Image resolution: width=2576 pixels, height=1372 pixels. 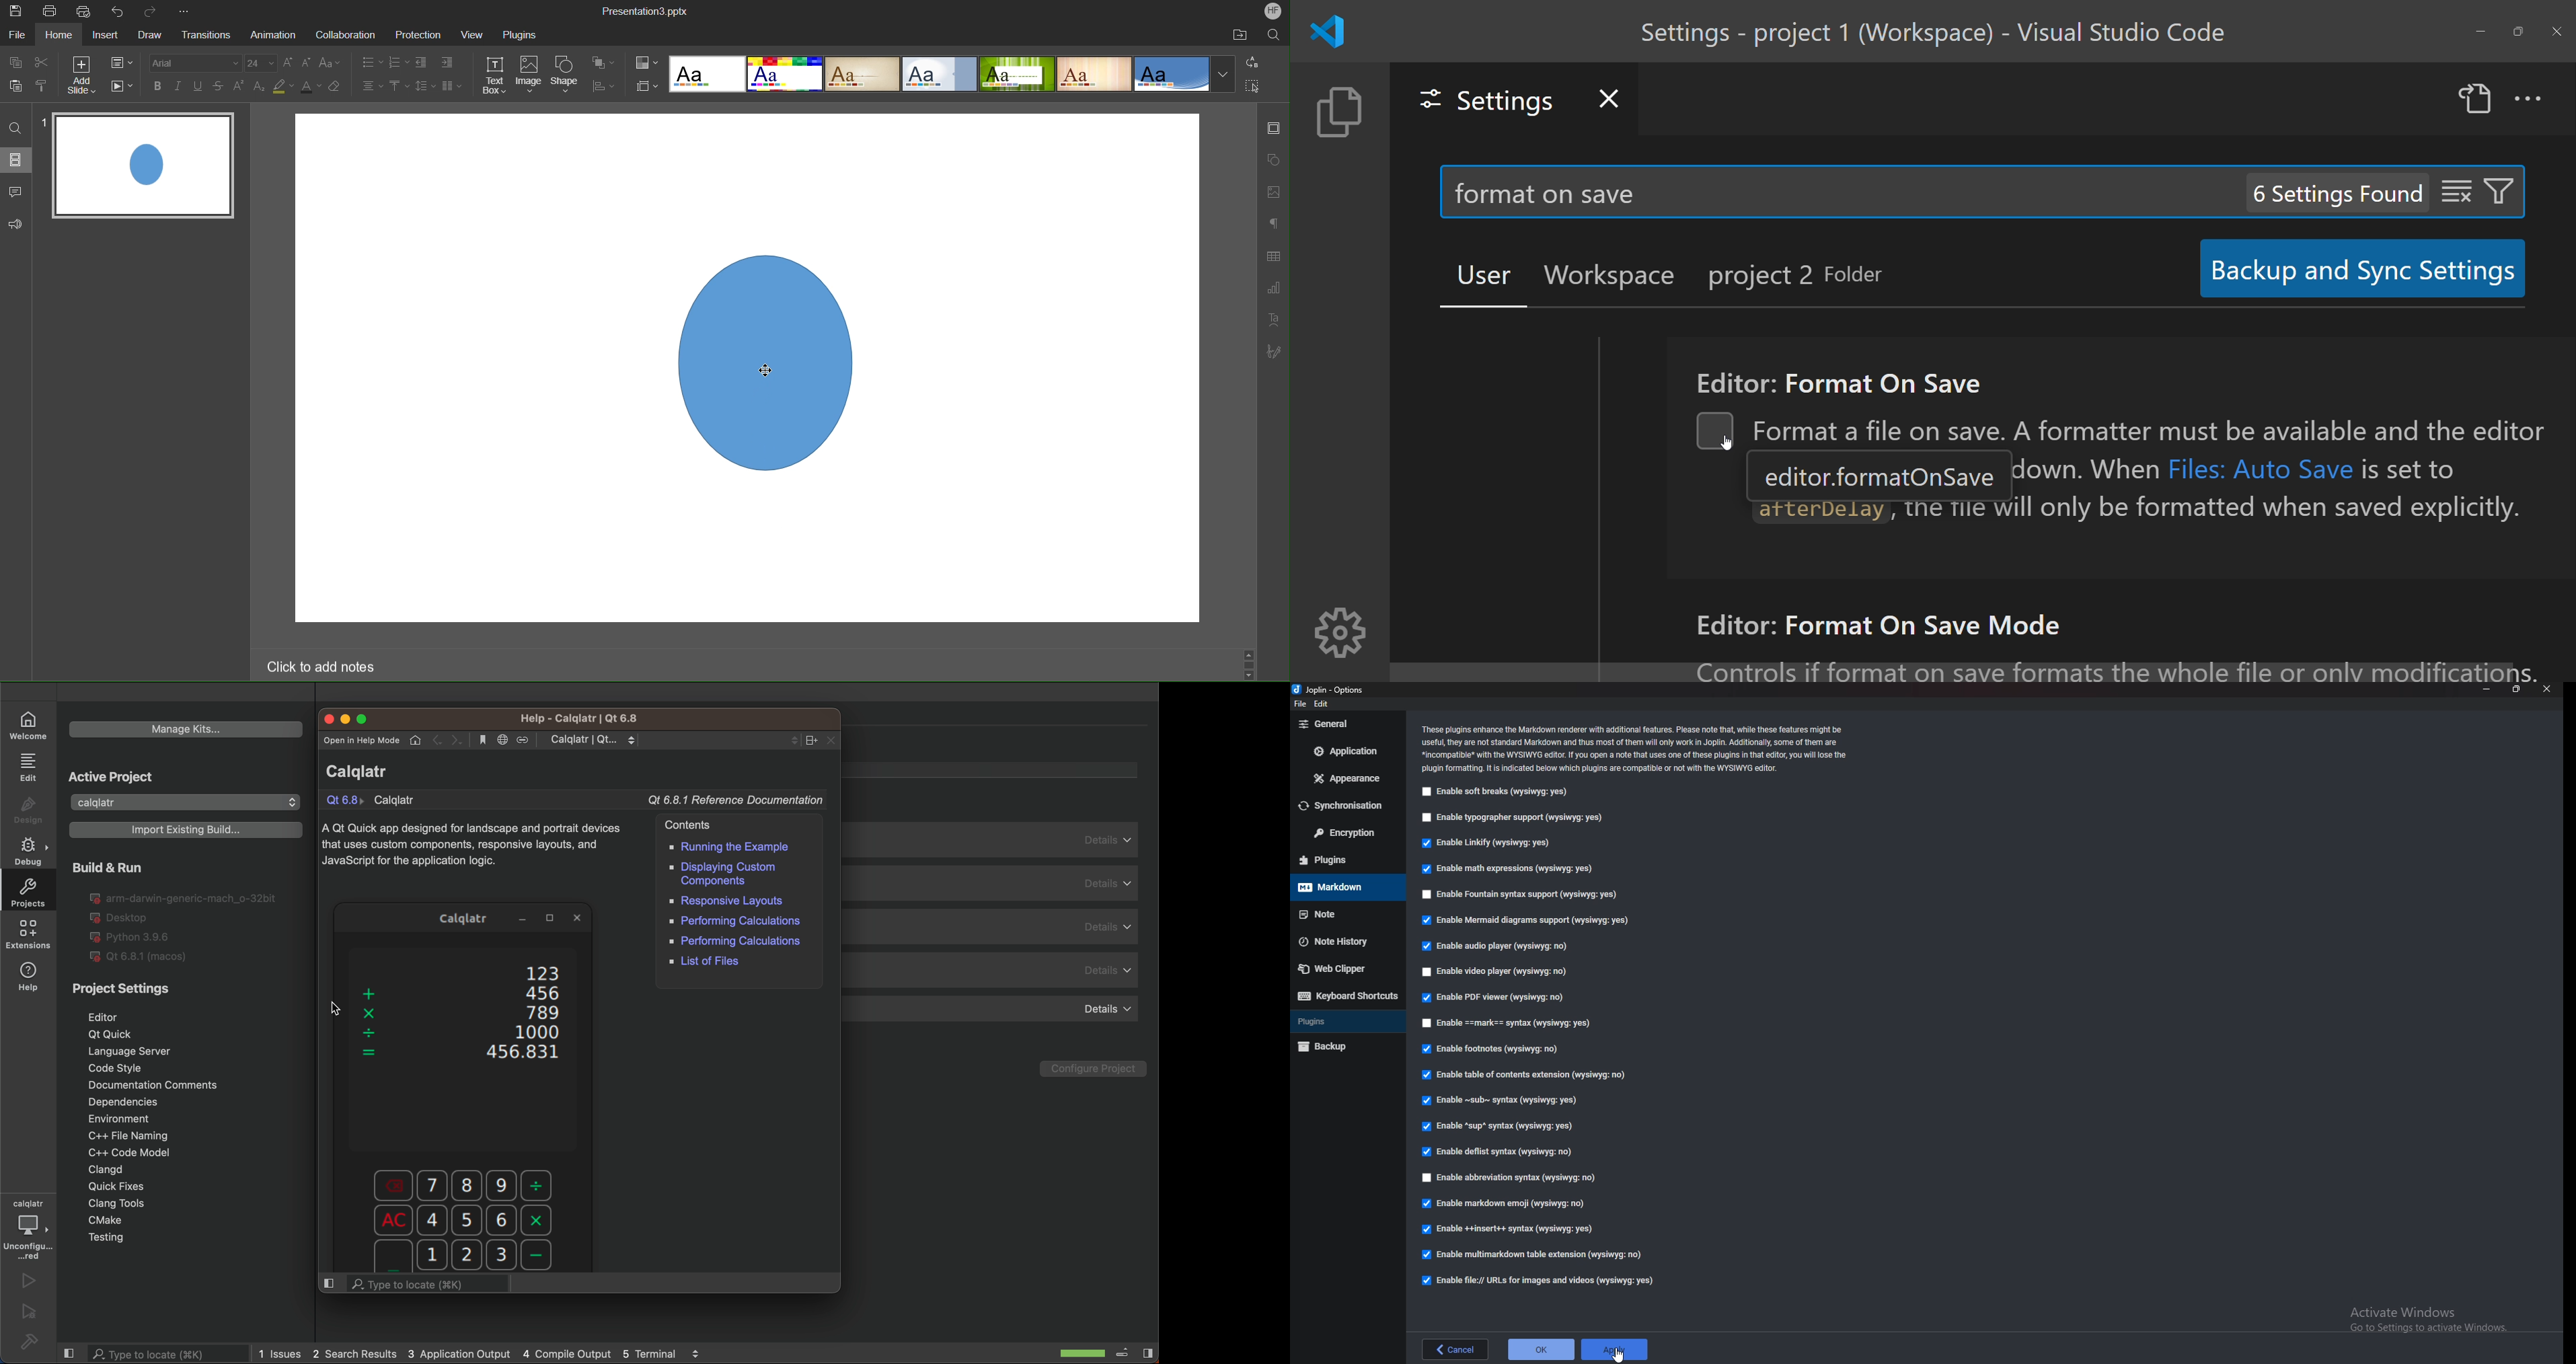 What do you see at coordinates (30, 851) in the screenshot?
I see `debug` at bounding box center [30, 851].